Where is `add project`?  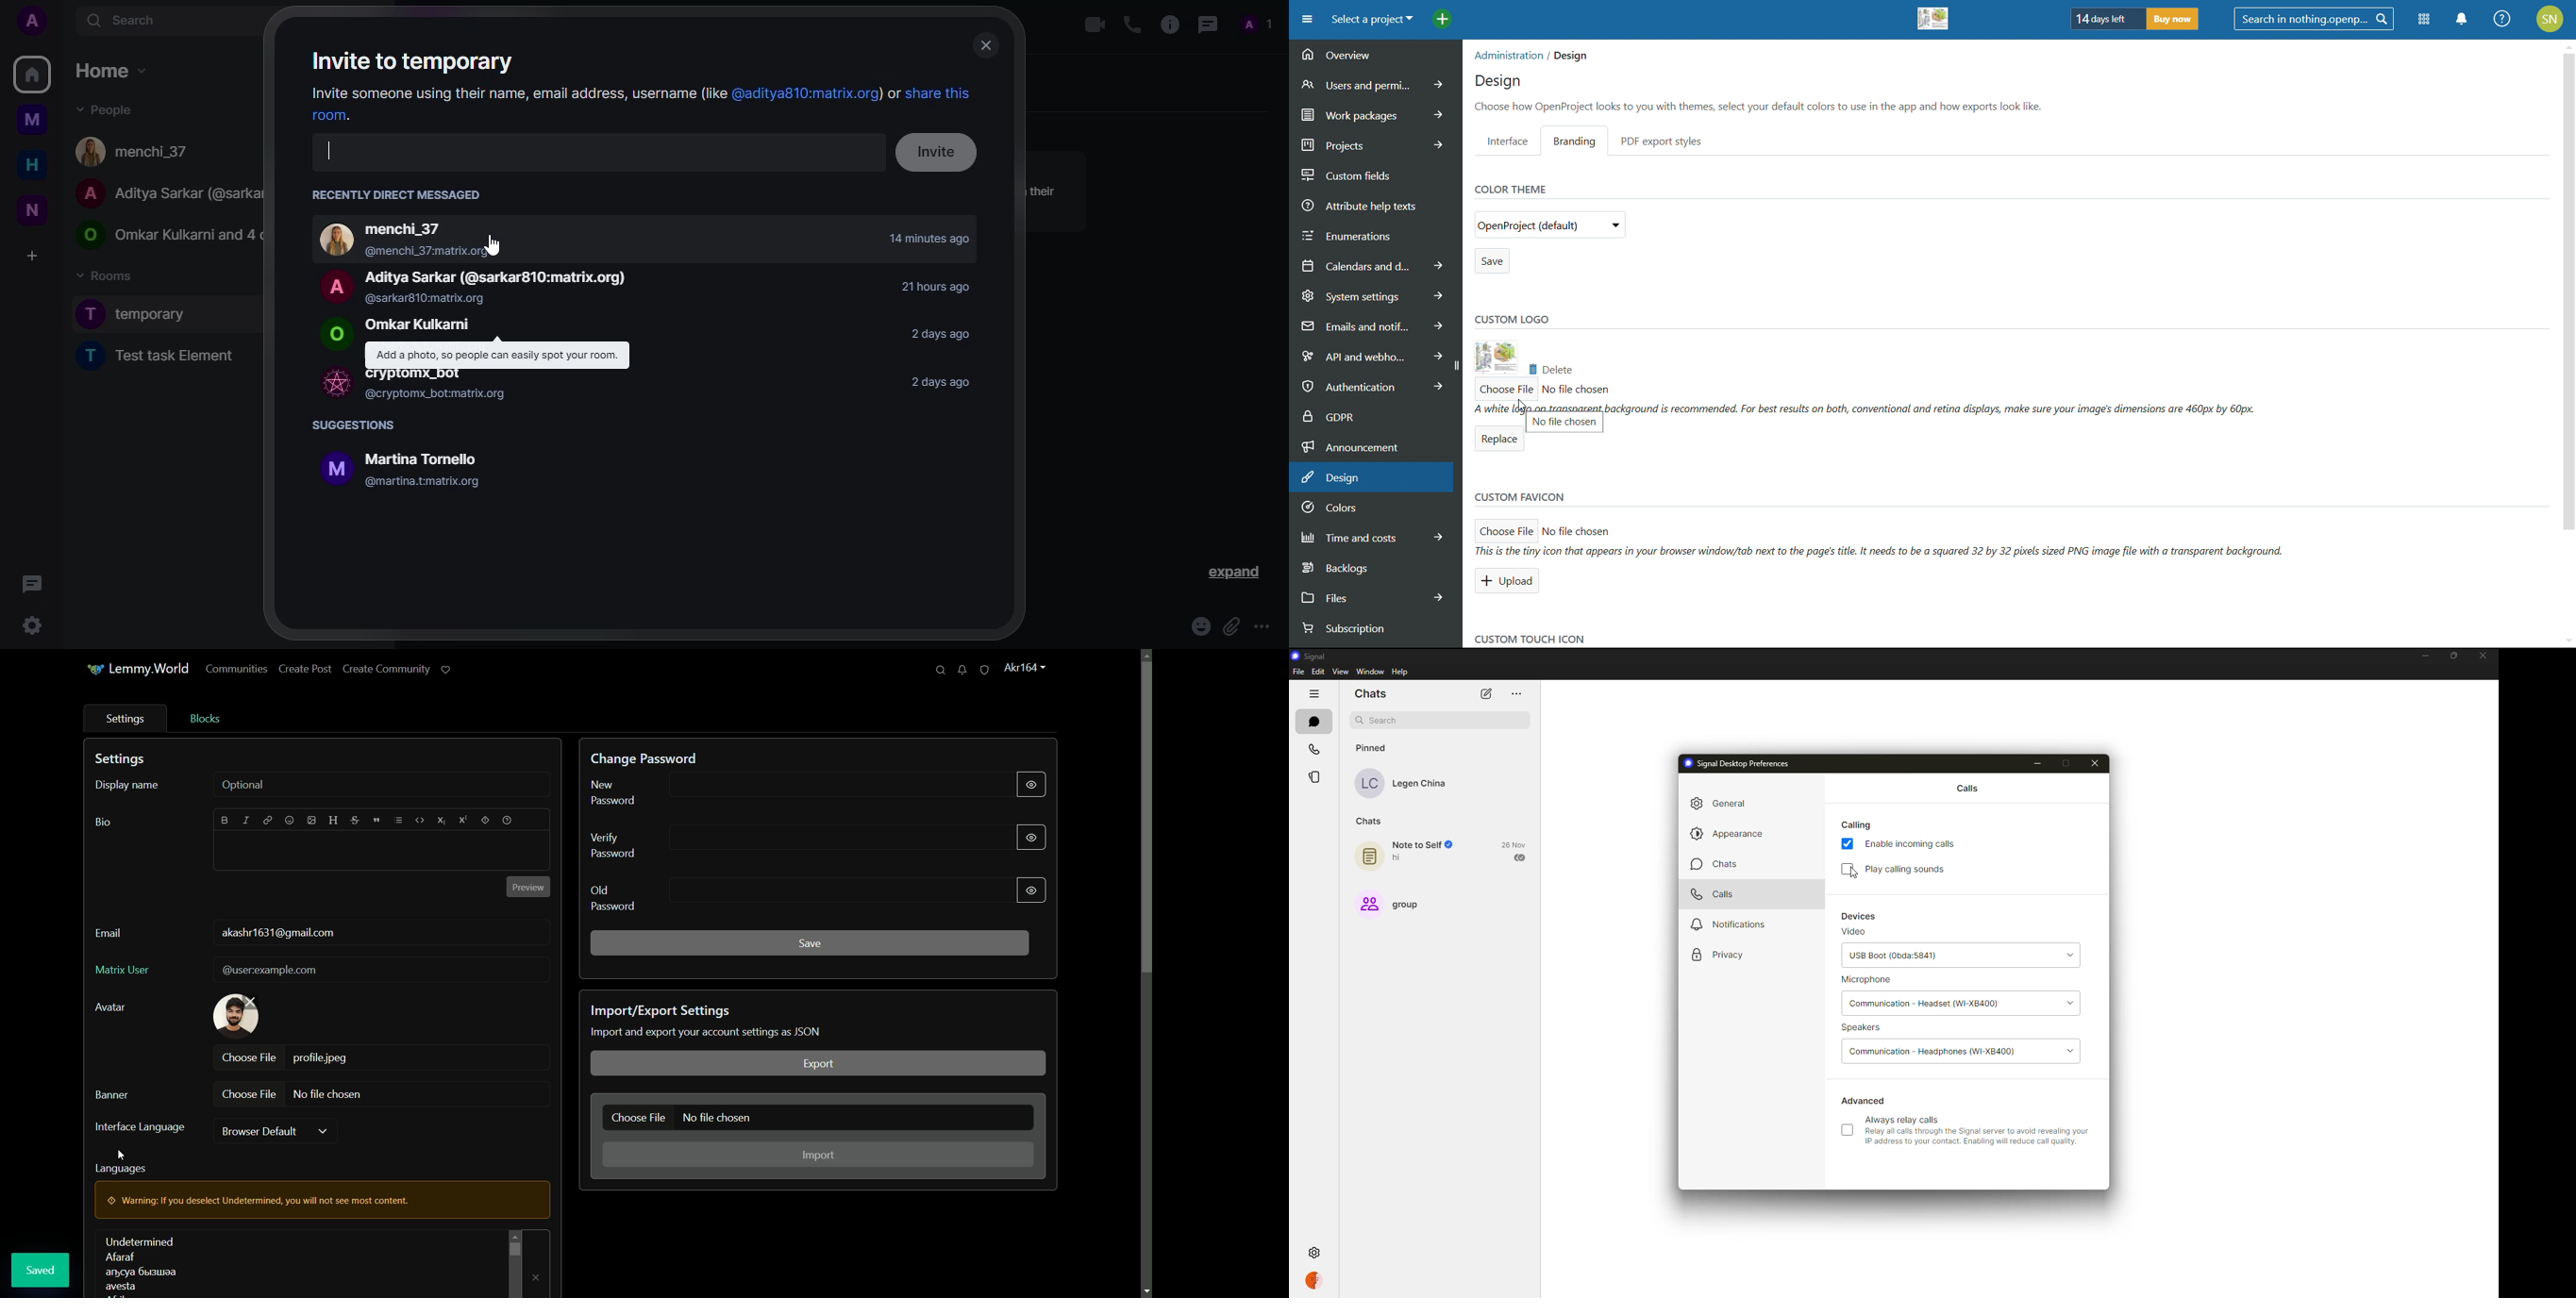
add project is located at coordinates (1443, 19).